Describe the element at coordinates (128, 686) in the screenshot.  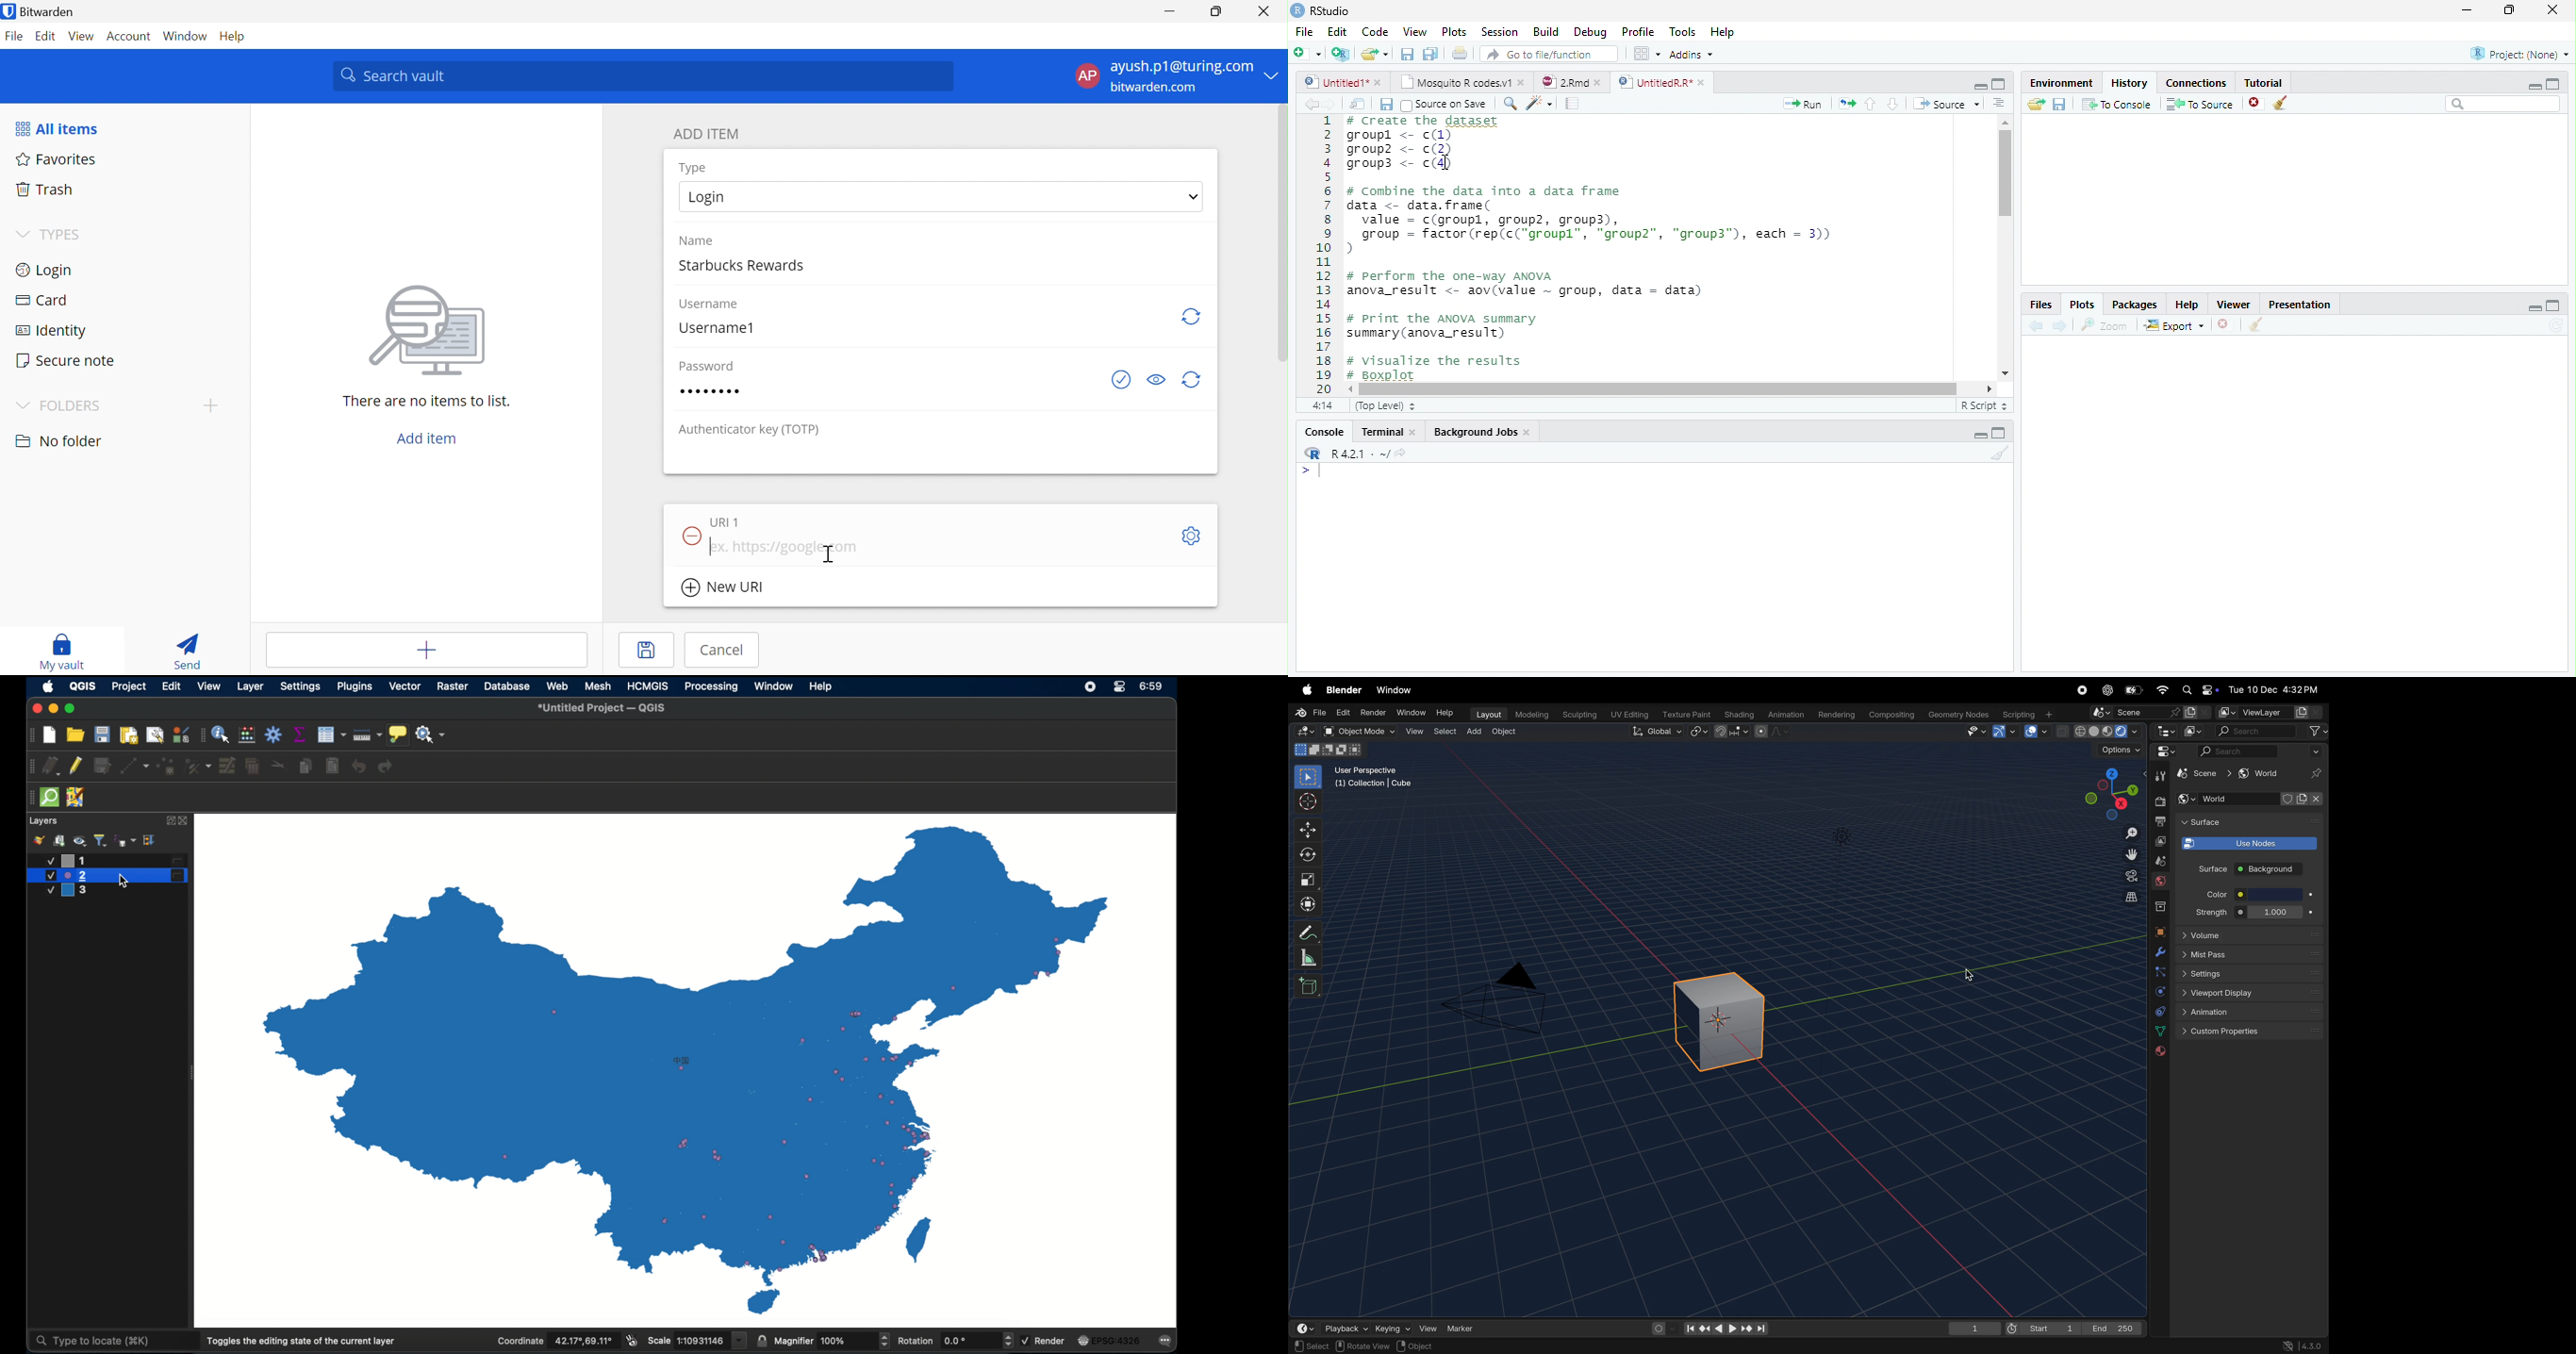
I see `project` at that location.